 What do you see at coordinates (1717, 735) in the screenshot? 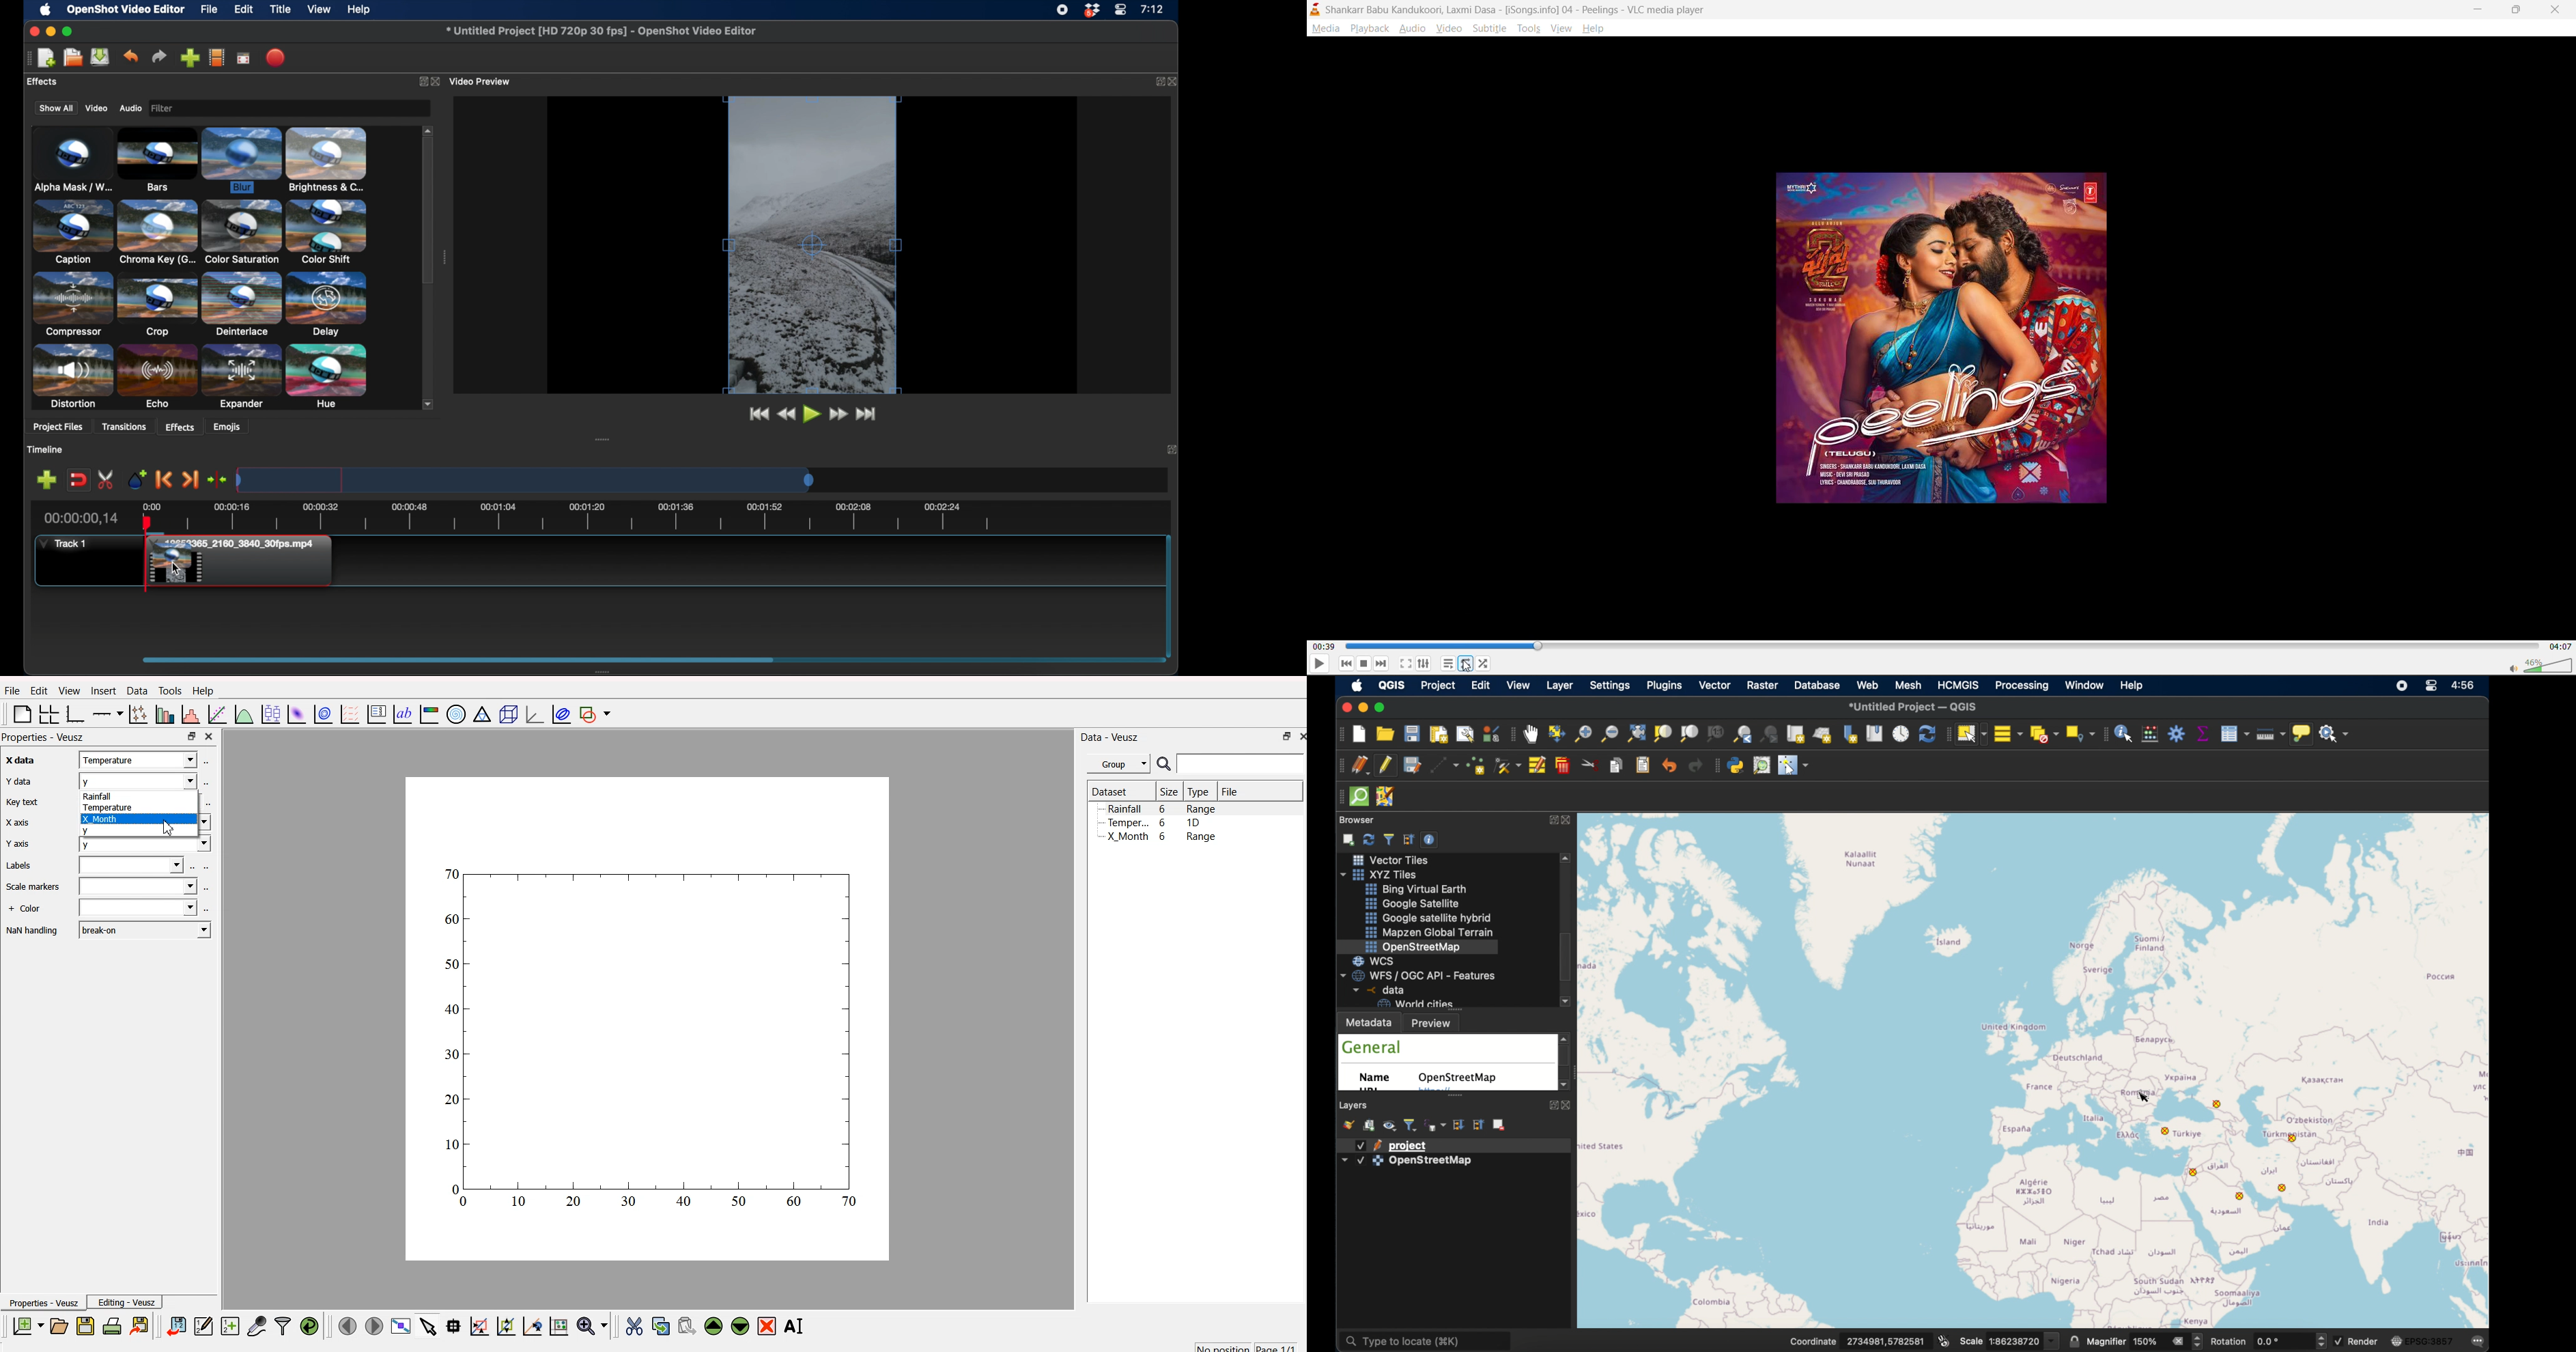
I see `zoom to native resolution` at bounding box center [1717, 735].